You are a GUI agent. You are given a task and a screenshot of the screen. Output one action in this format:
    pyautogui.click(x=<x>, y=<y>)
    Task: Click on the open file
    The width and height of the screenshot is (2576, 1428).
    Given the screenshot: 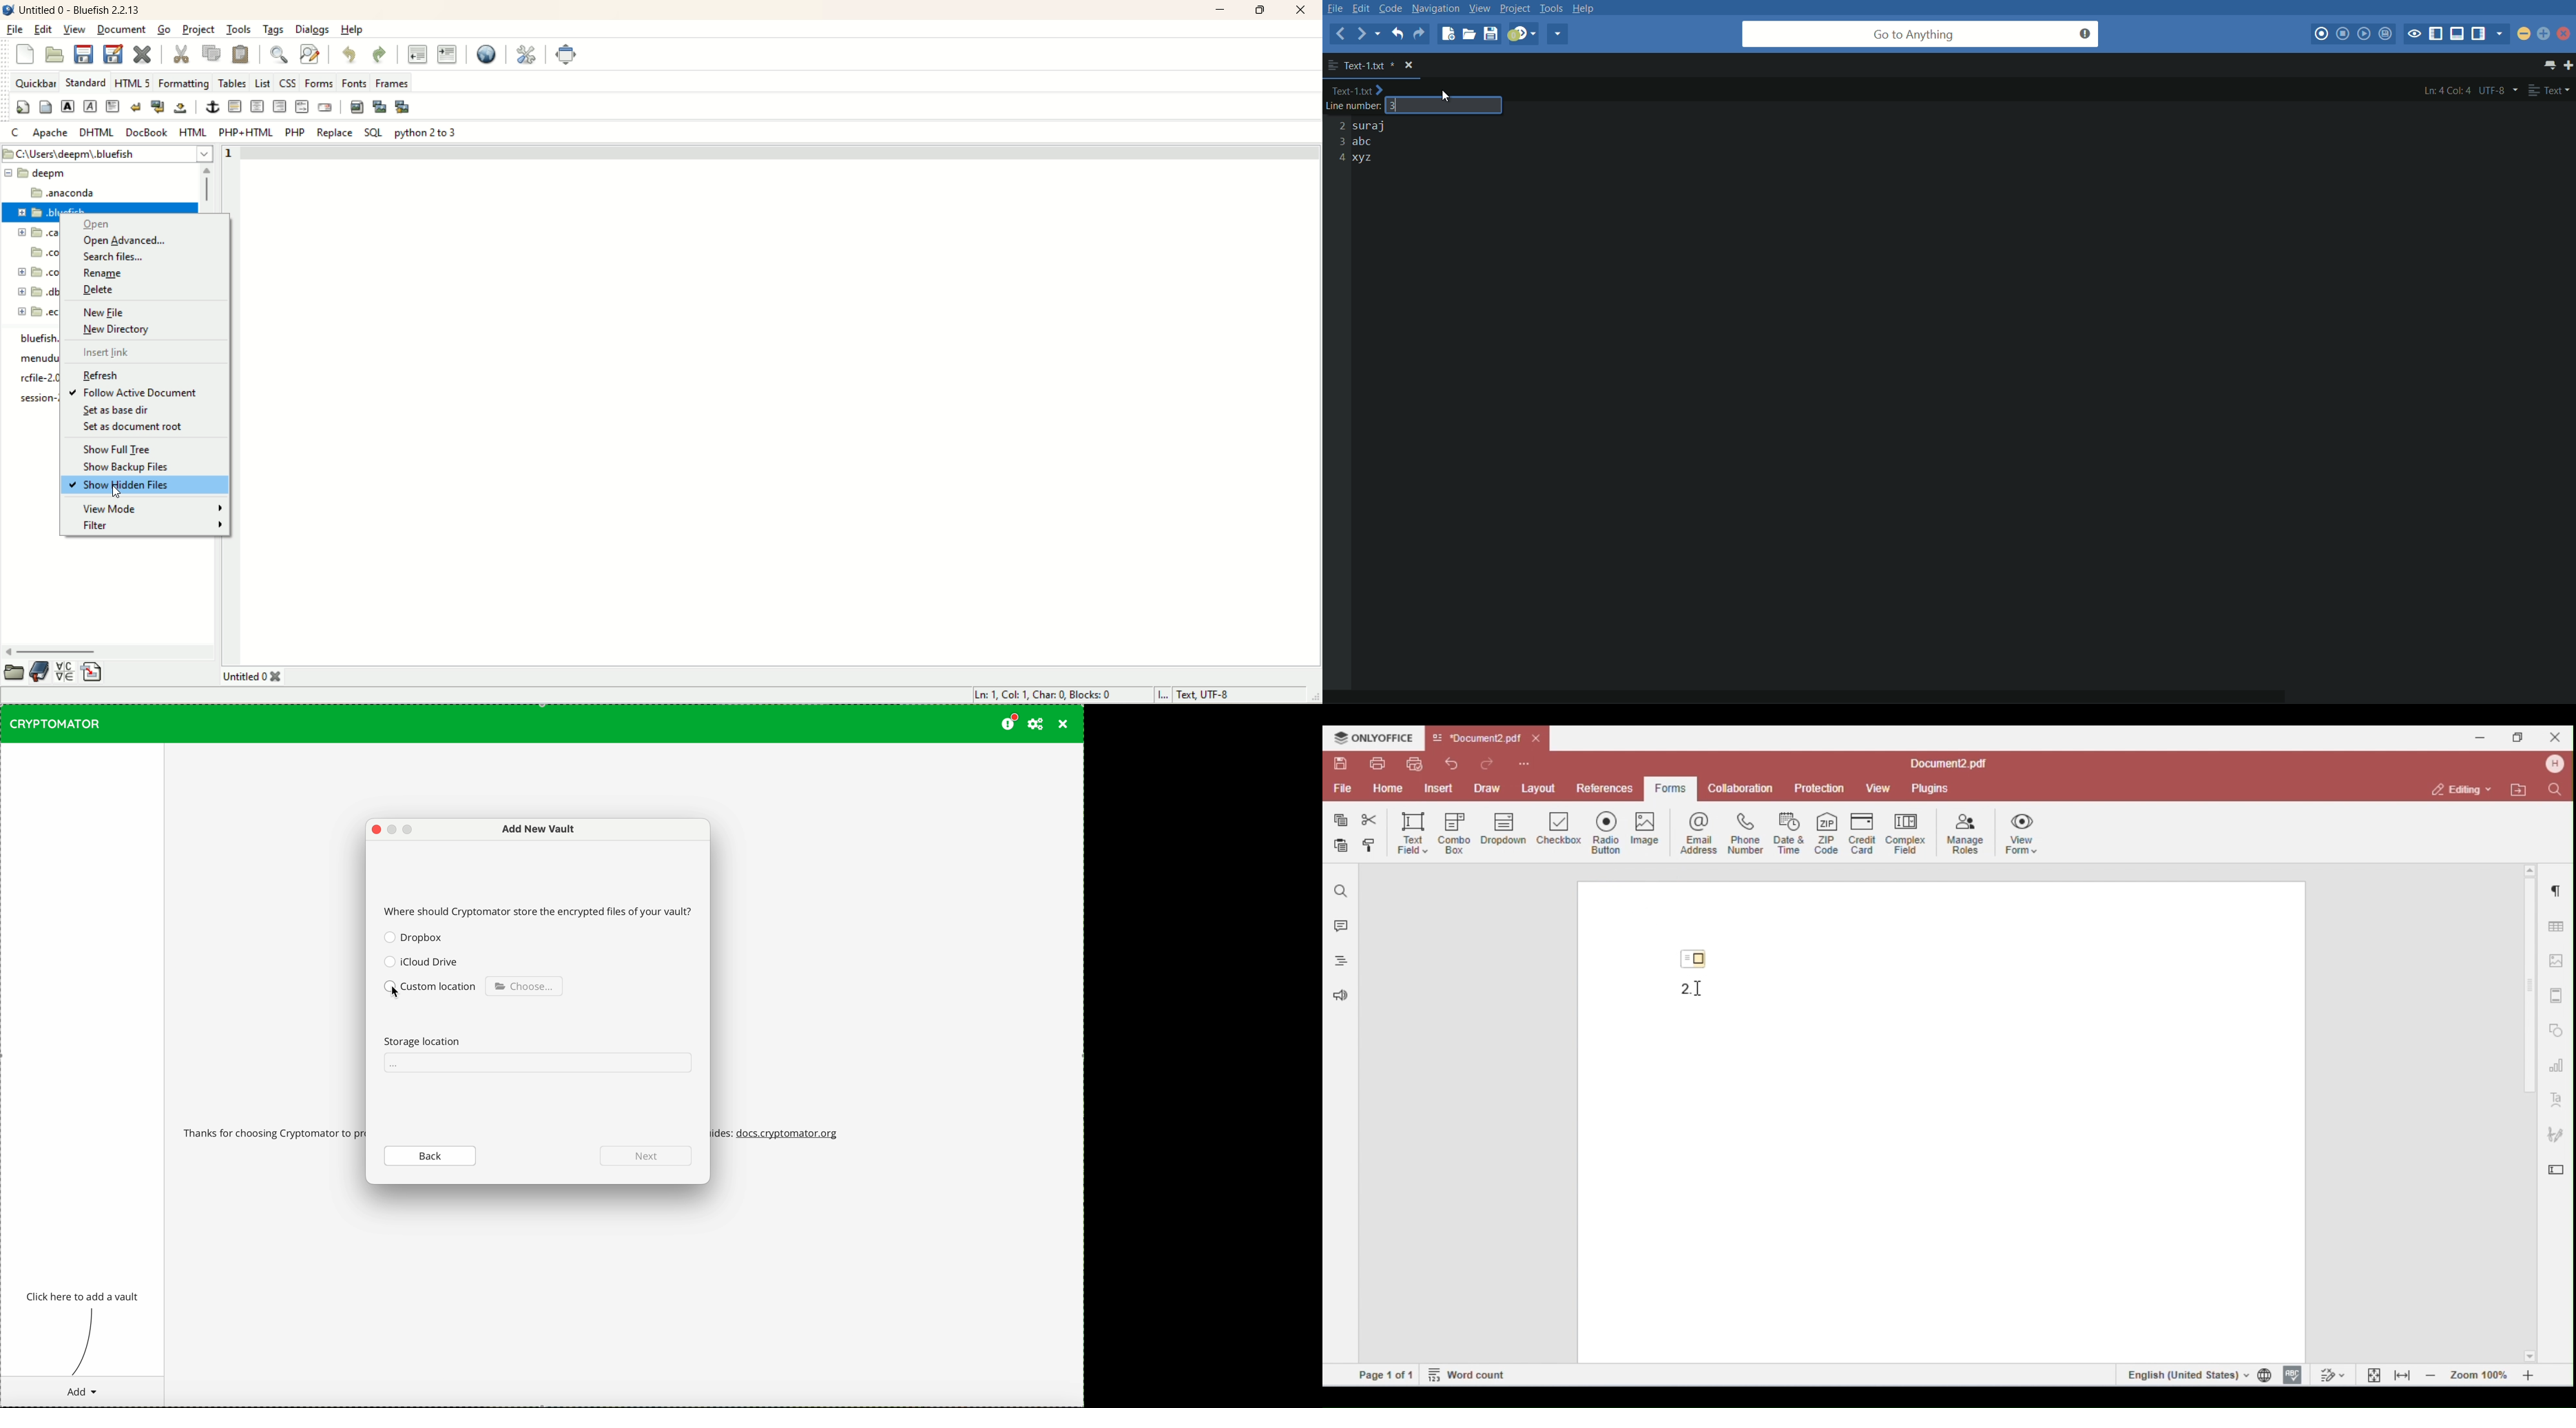 What is the action you would take?
    pyautogui.click(x=56, y=54)
    